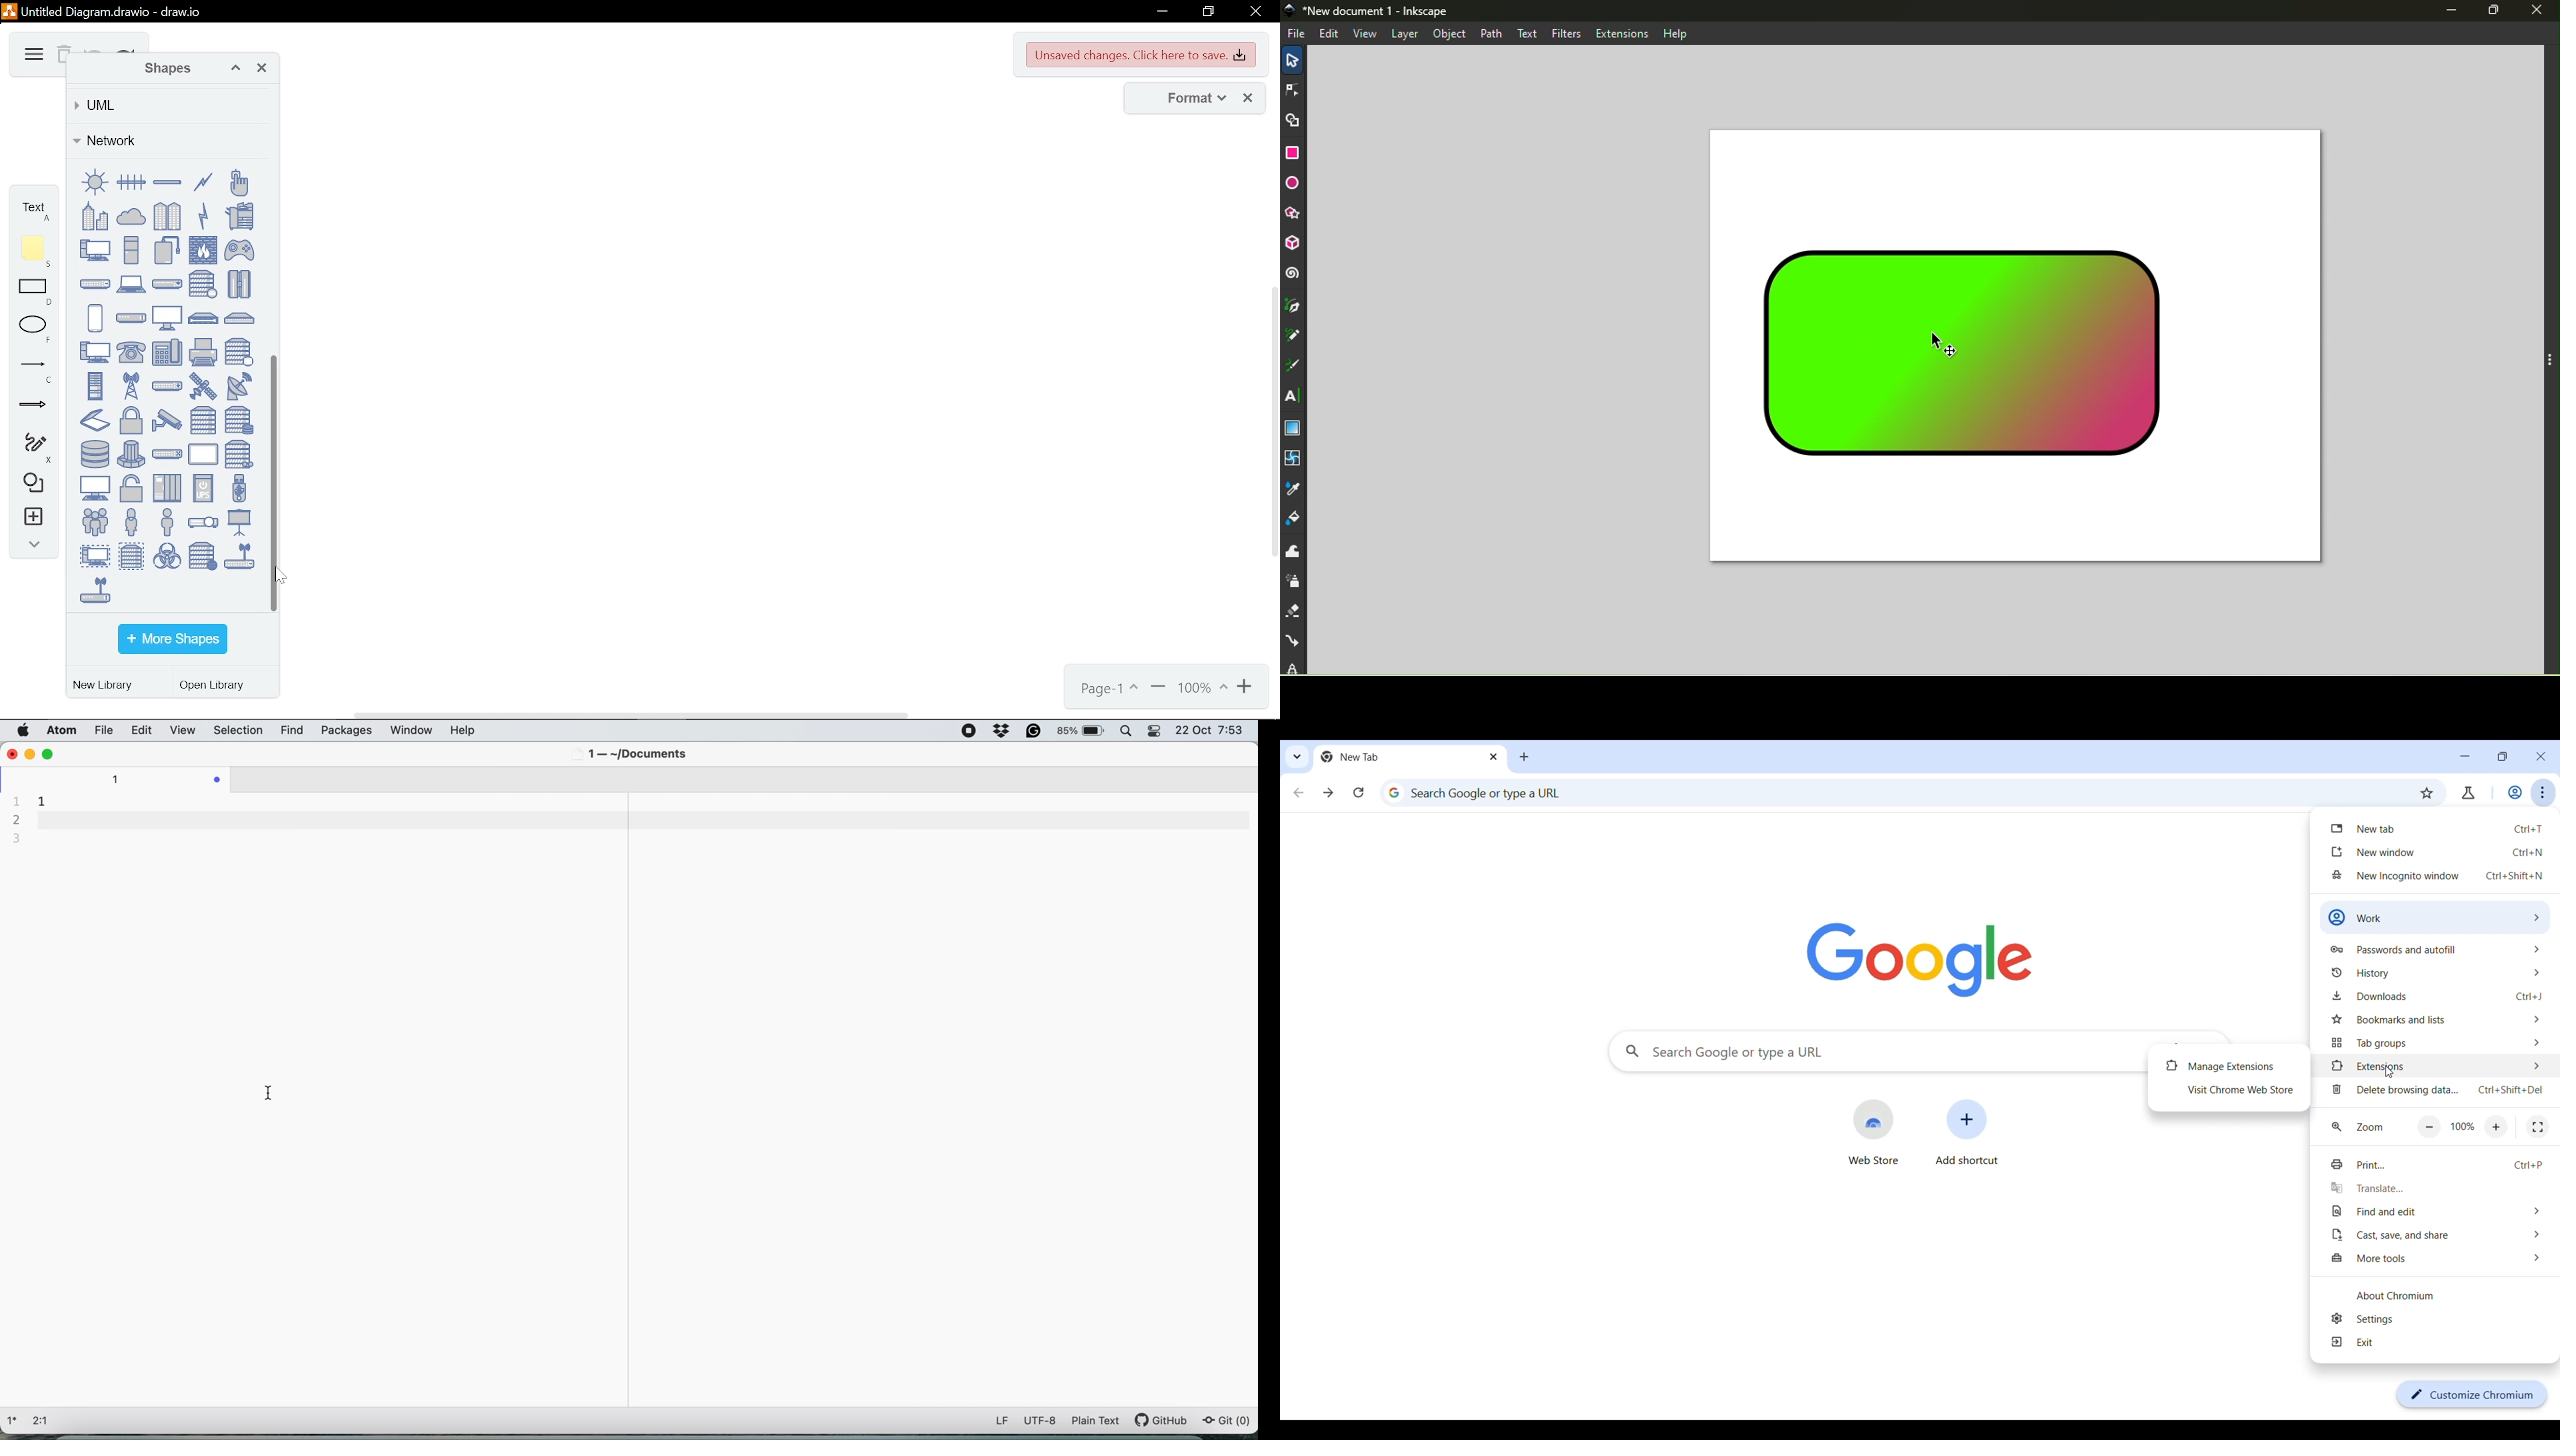  What do you see at coordinates (2539, 9) in the screenshot?
I see `Close` at bounding box center [2539, 9].